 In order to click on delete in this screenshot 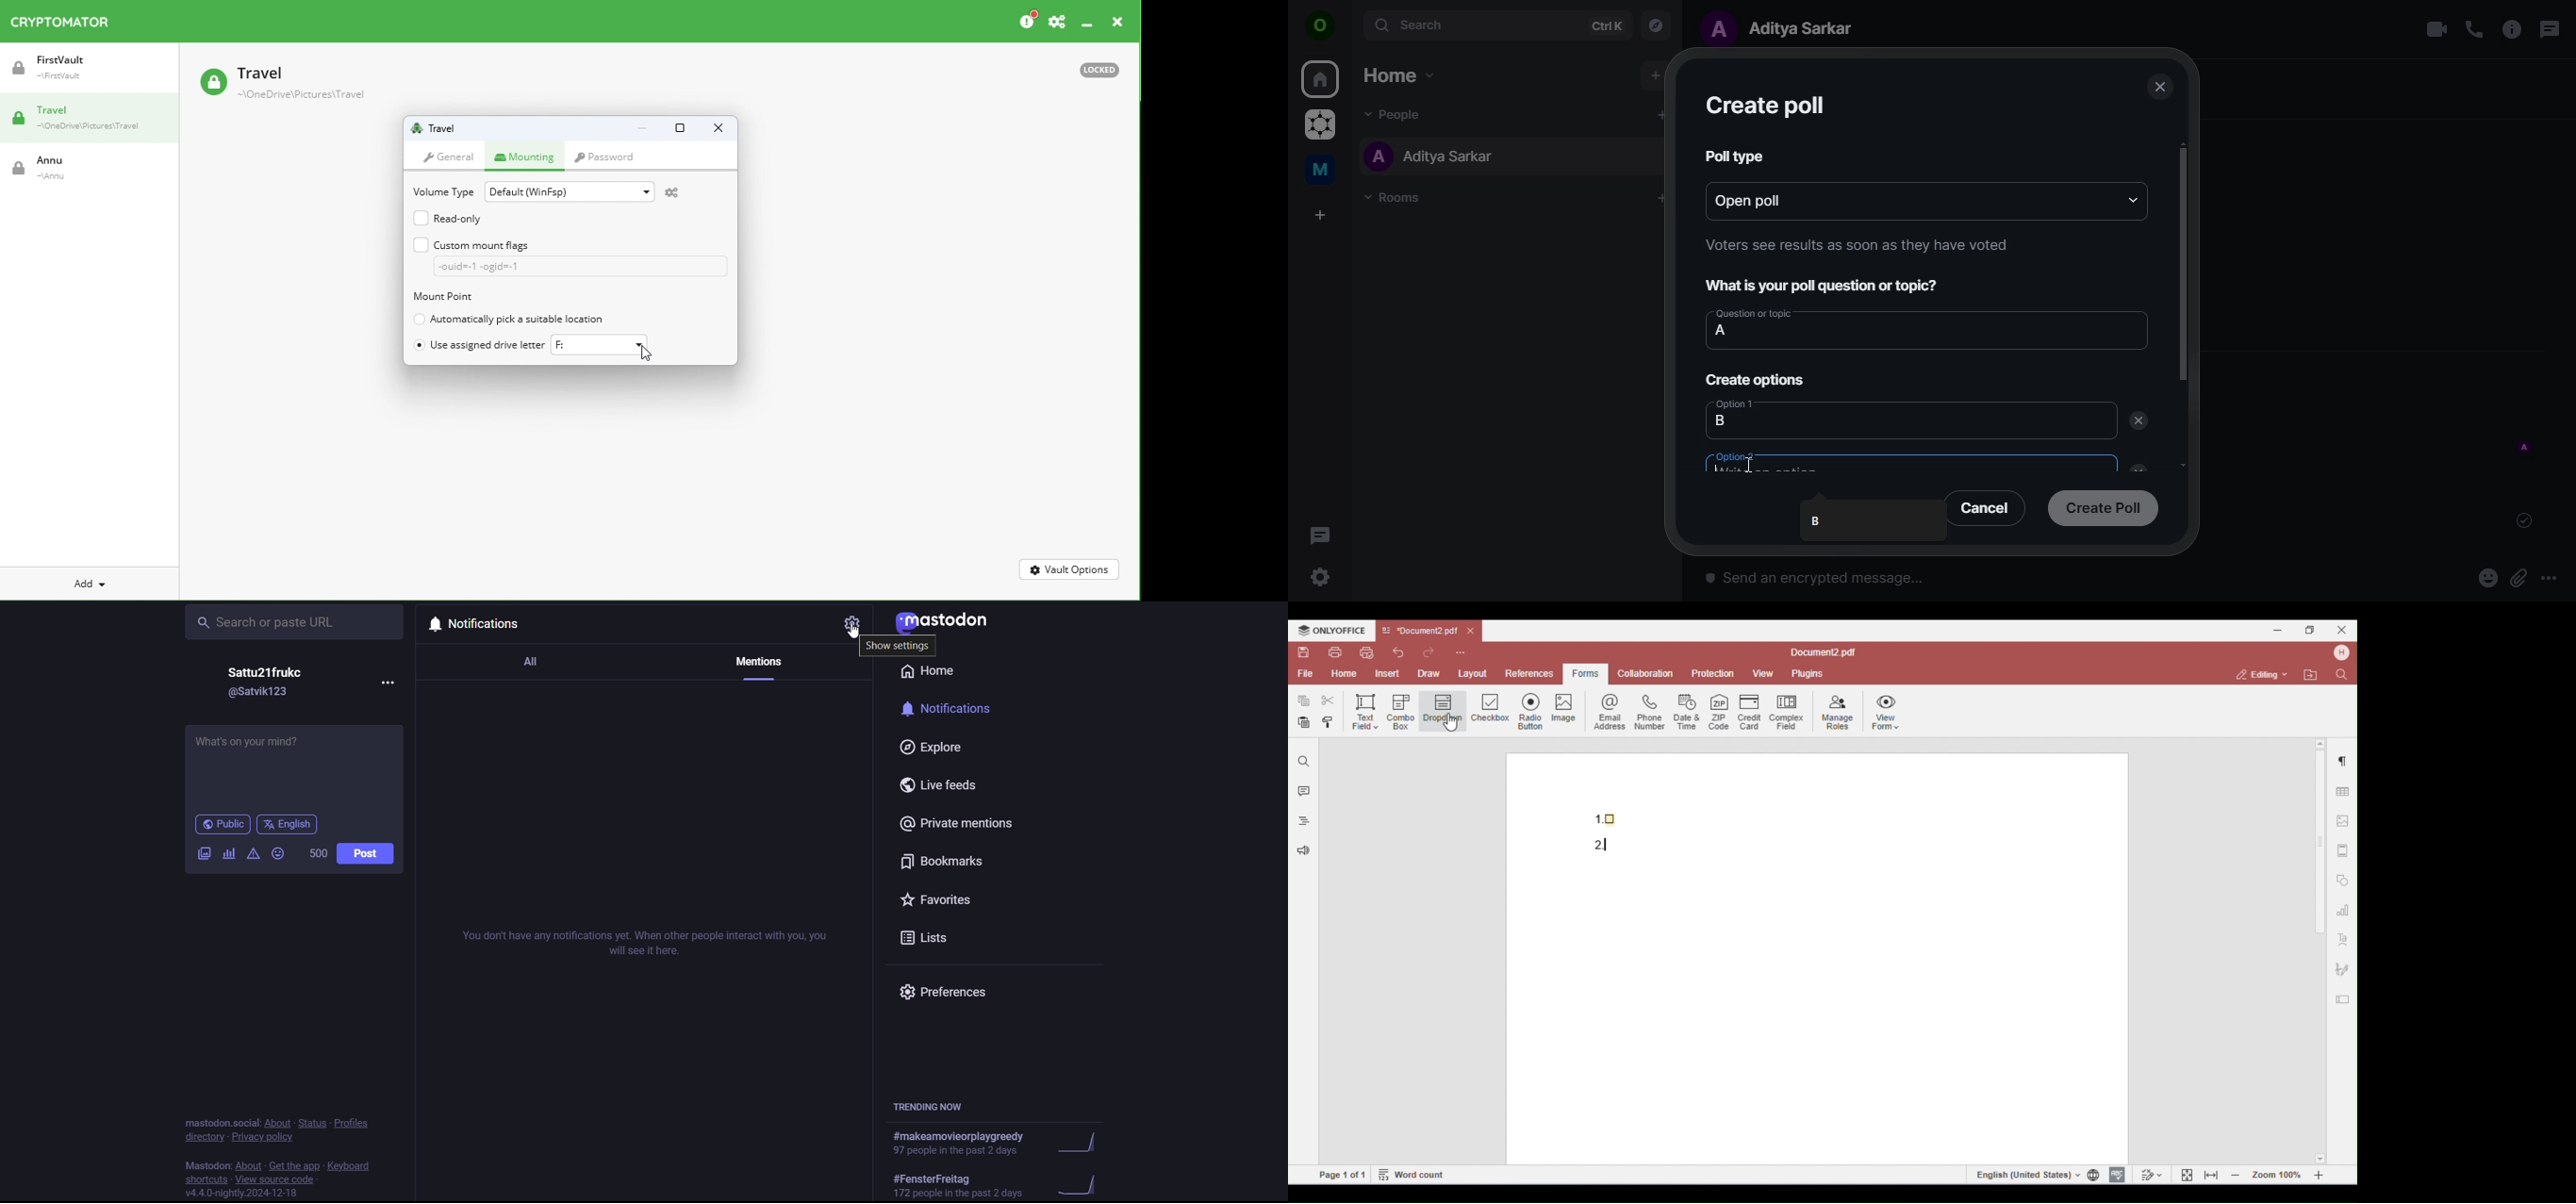, I will do `click(2138, 421)`.